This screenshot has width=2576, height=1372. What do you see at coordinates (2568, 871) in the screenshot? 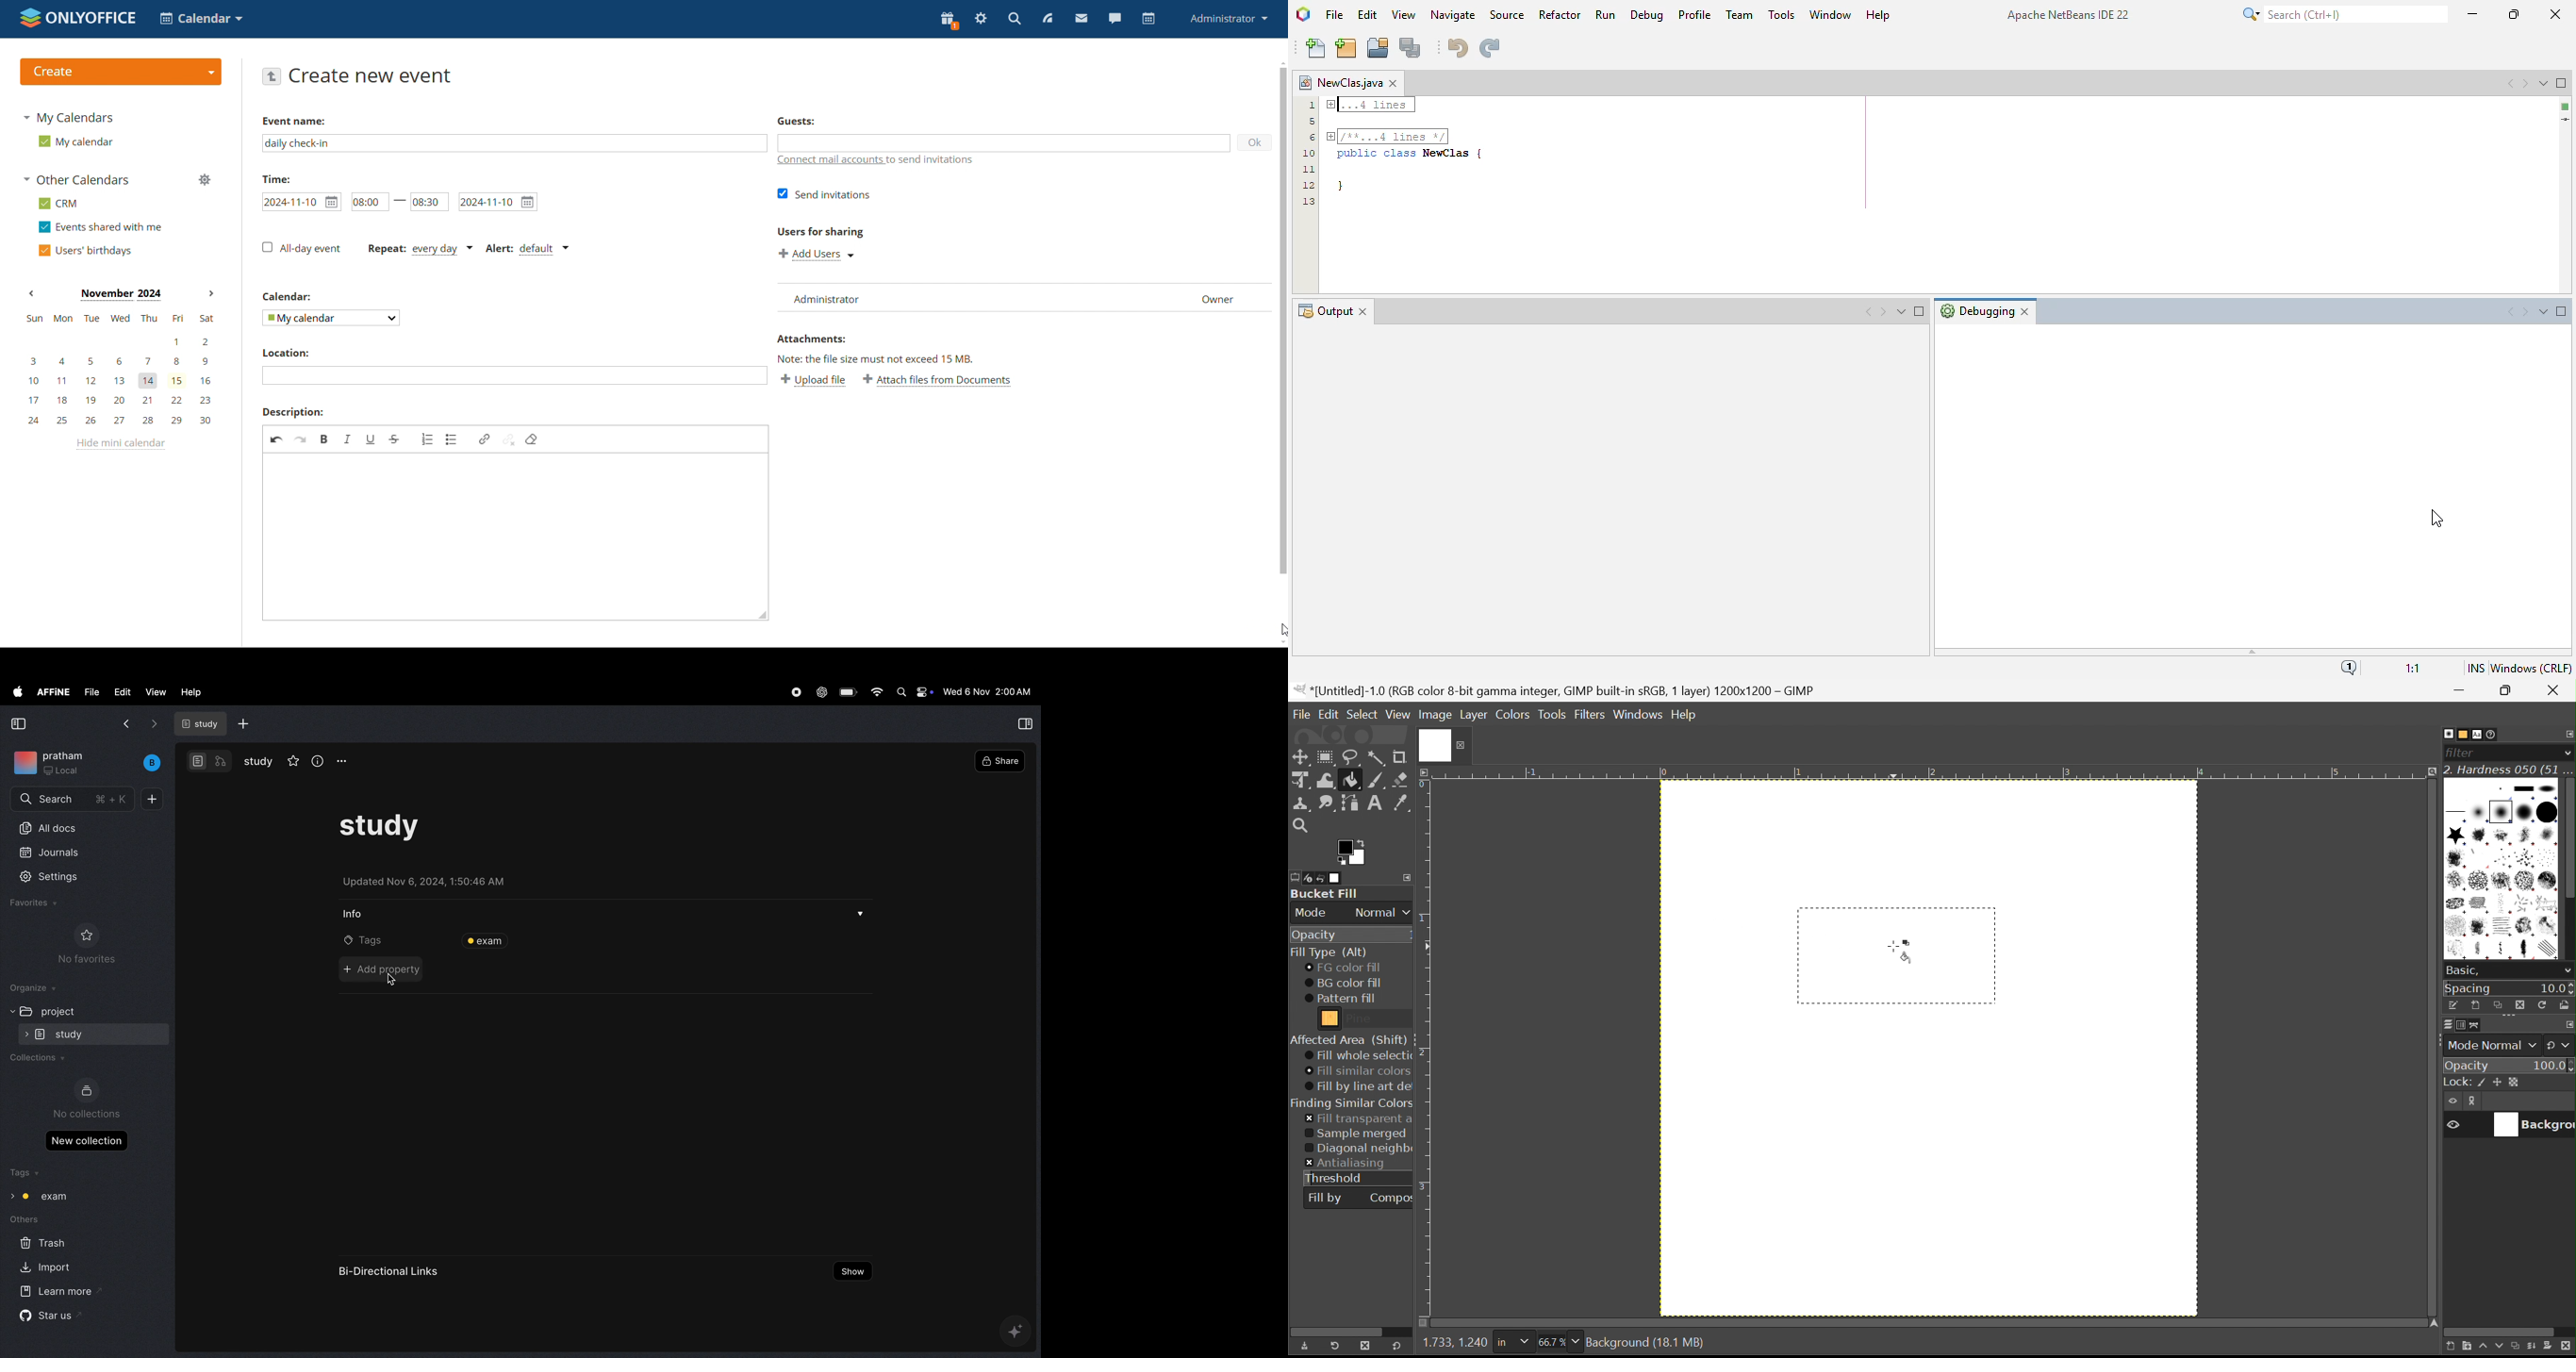
I see `vertical ` at bounding box center [2568, 871].